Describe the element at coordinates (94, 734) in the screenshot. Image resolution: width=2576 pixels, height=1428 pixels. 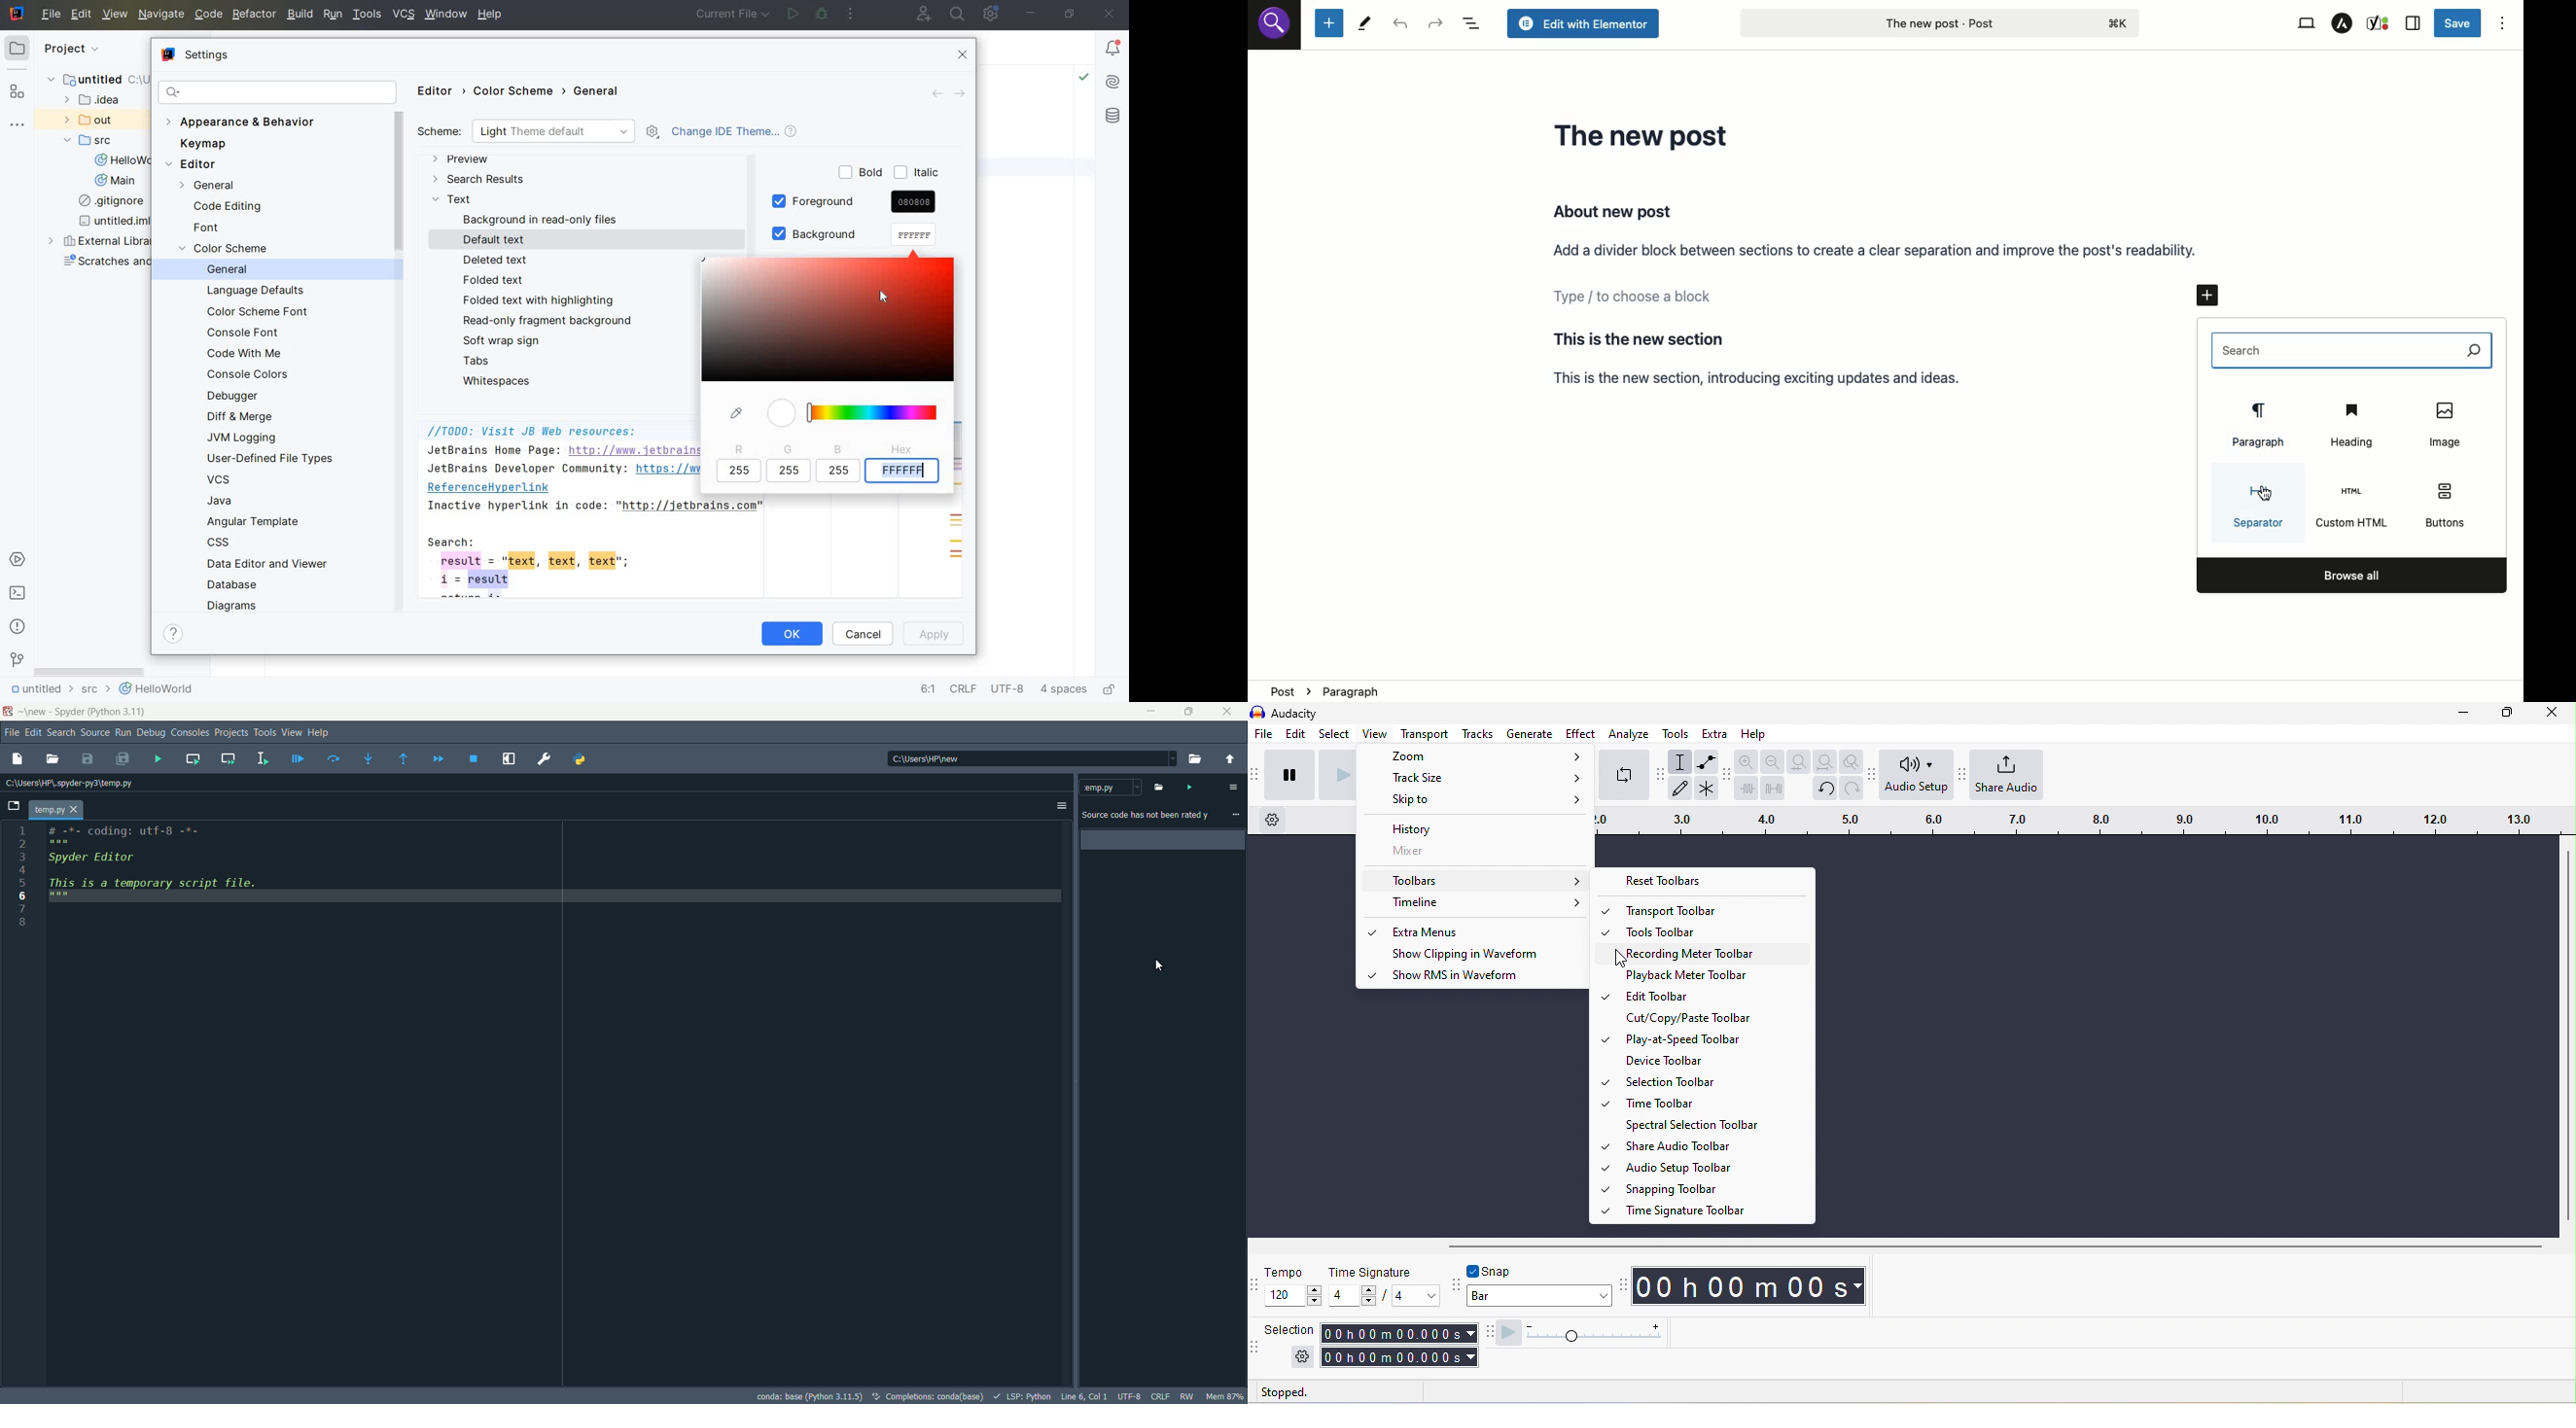
I see `source menu` at that location.